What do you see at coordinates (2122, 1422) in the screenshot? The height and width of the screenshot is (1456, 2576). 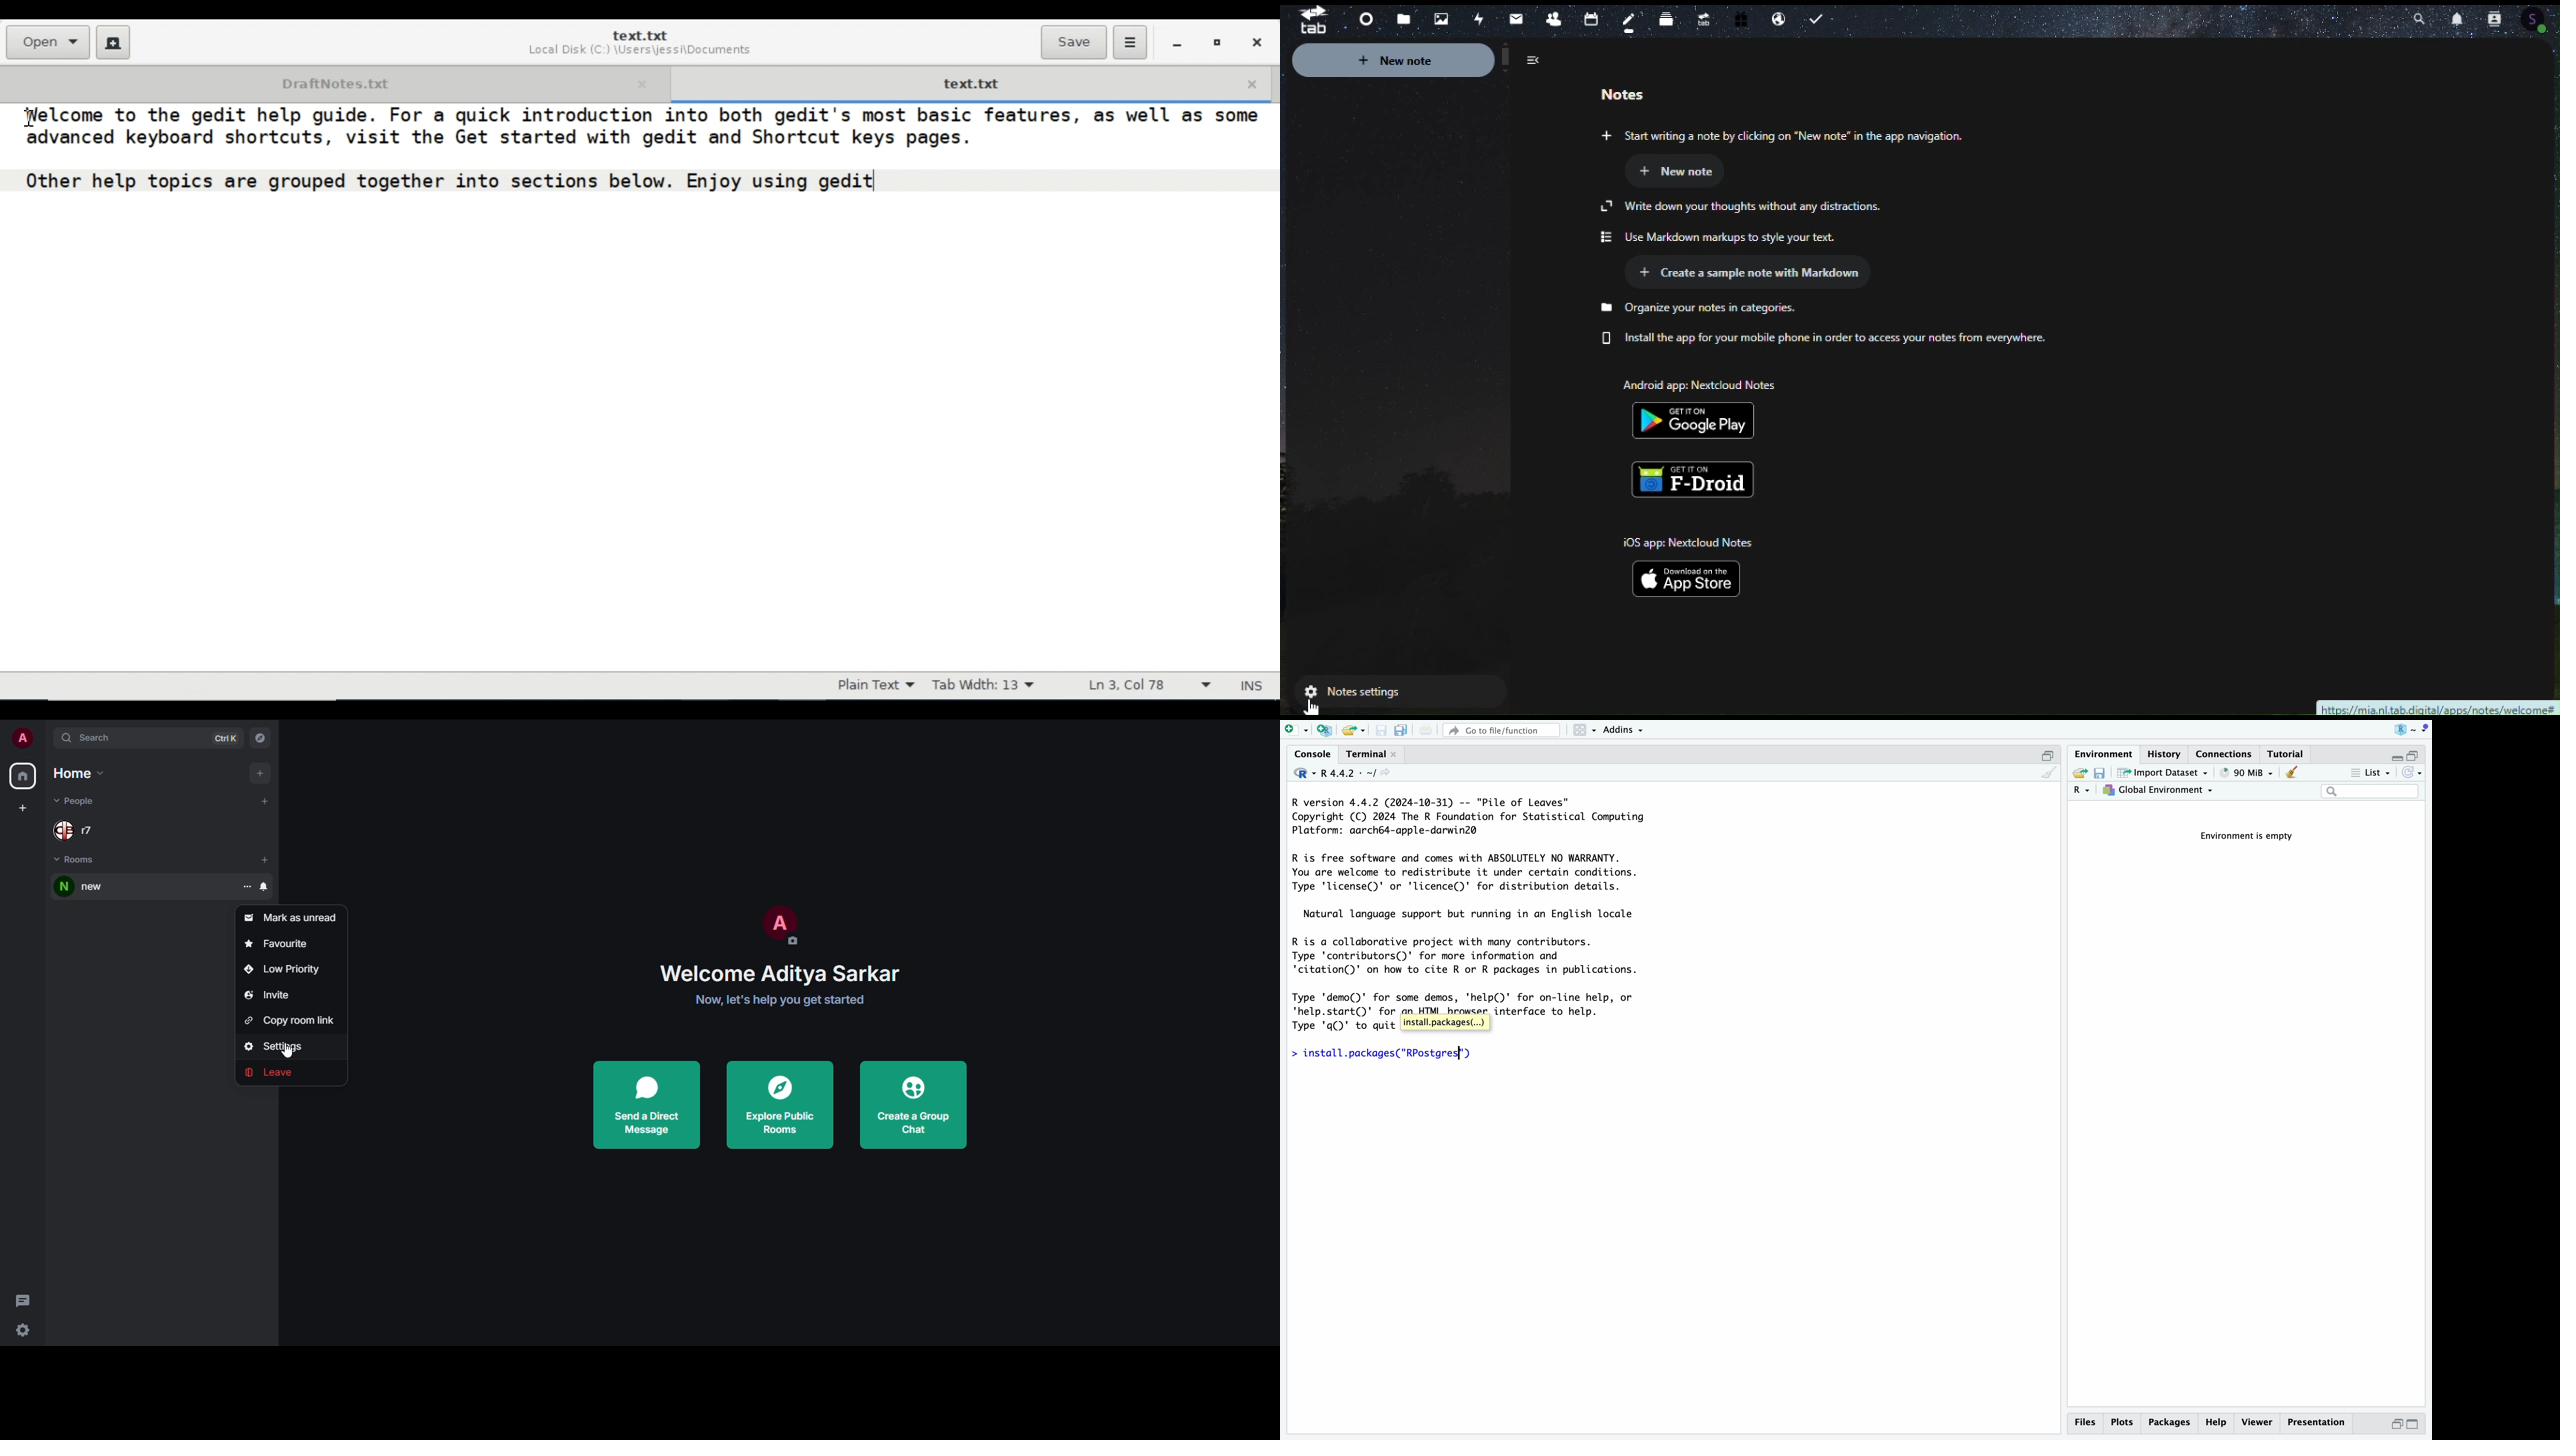 I see `plots` at bounding box center [2122, 1422].